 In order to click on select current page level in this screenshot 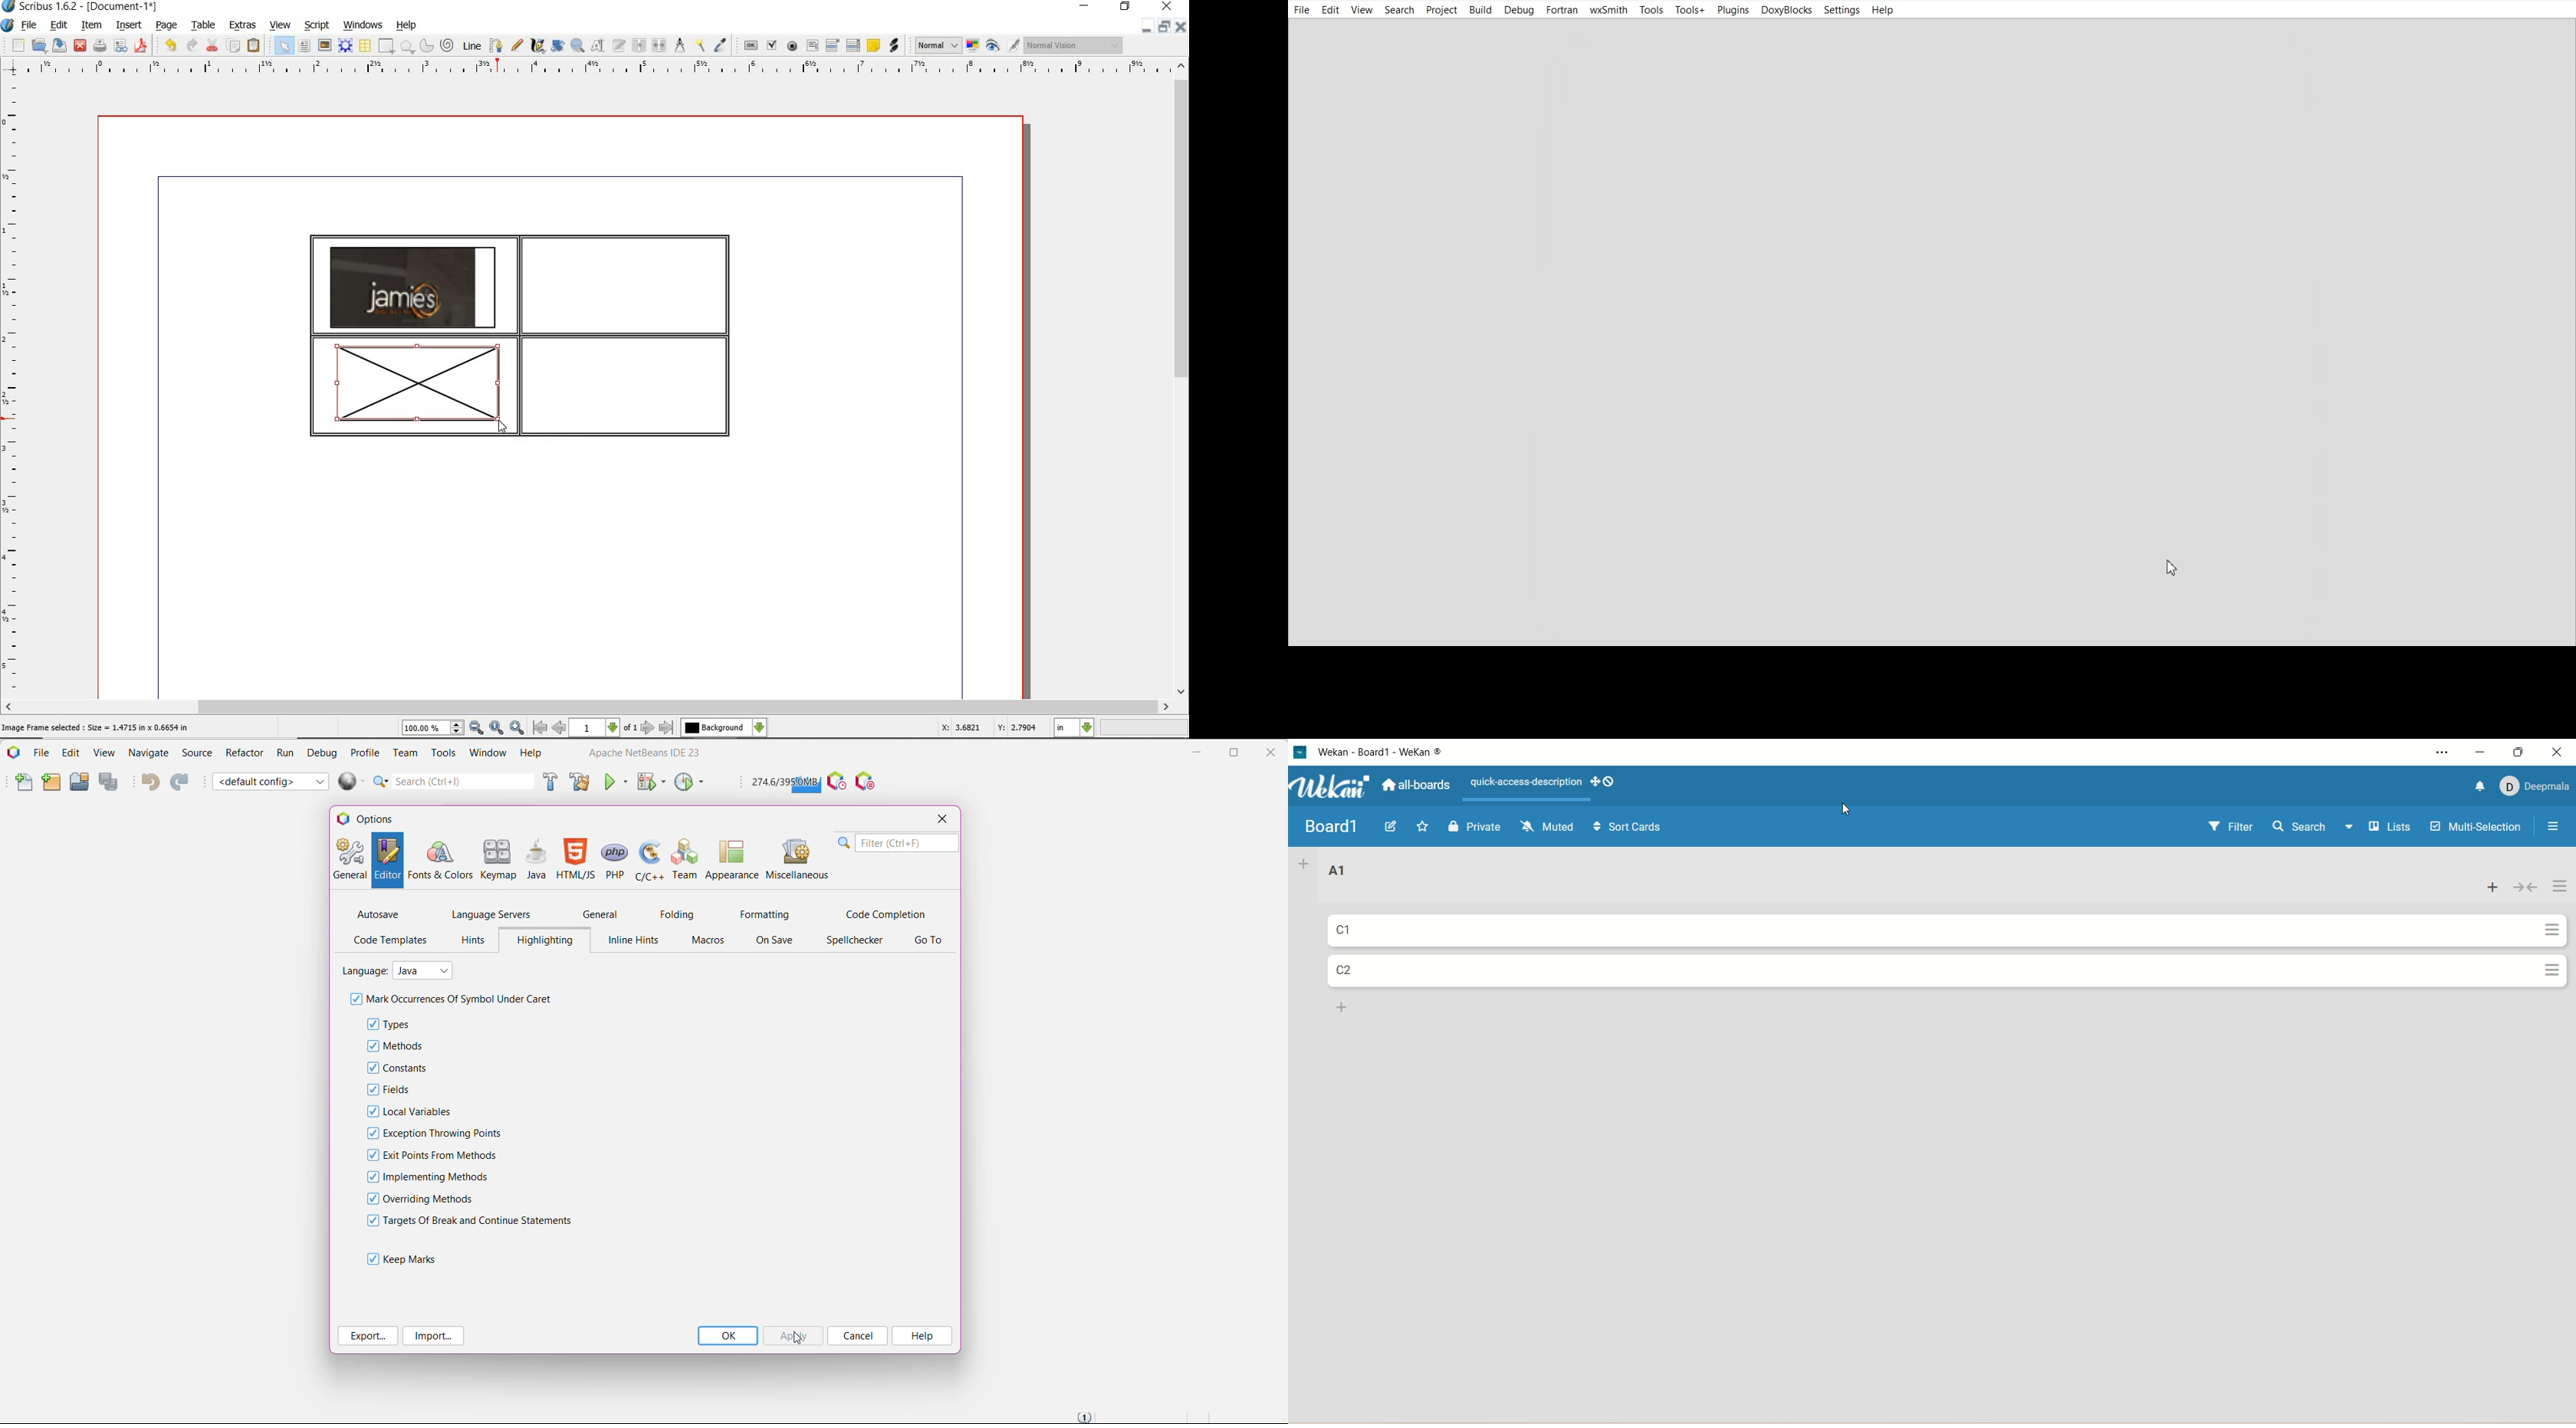, I will do `click(604, 728)`.